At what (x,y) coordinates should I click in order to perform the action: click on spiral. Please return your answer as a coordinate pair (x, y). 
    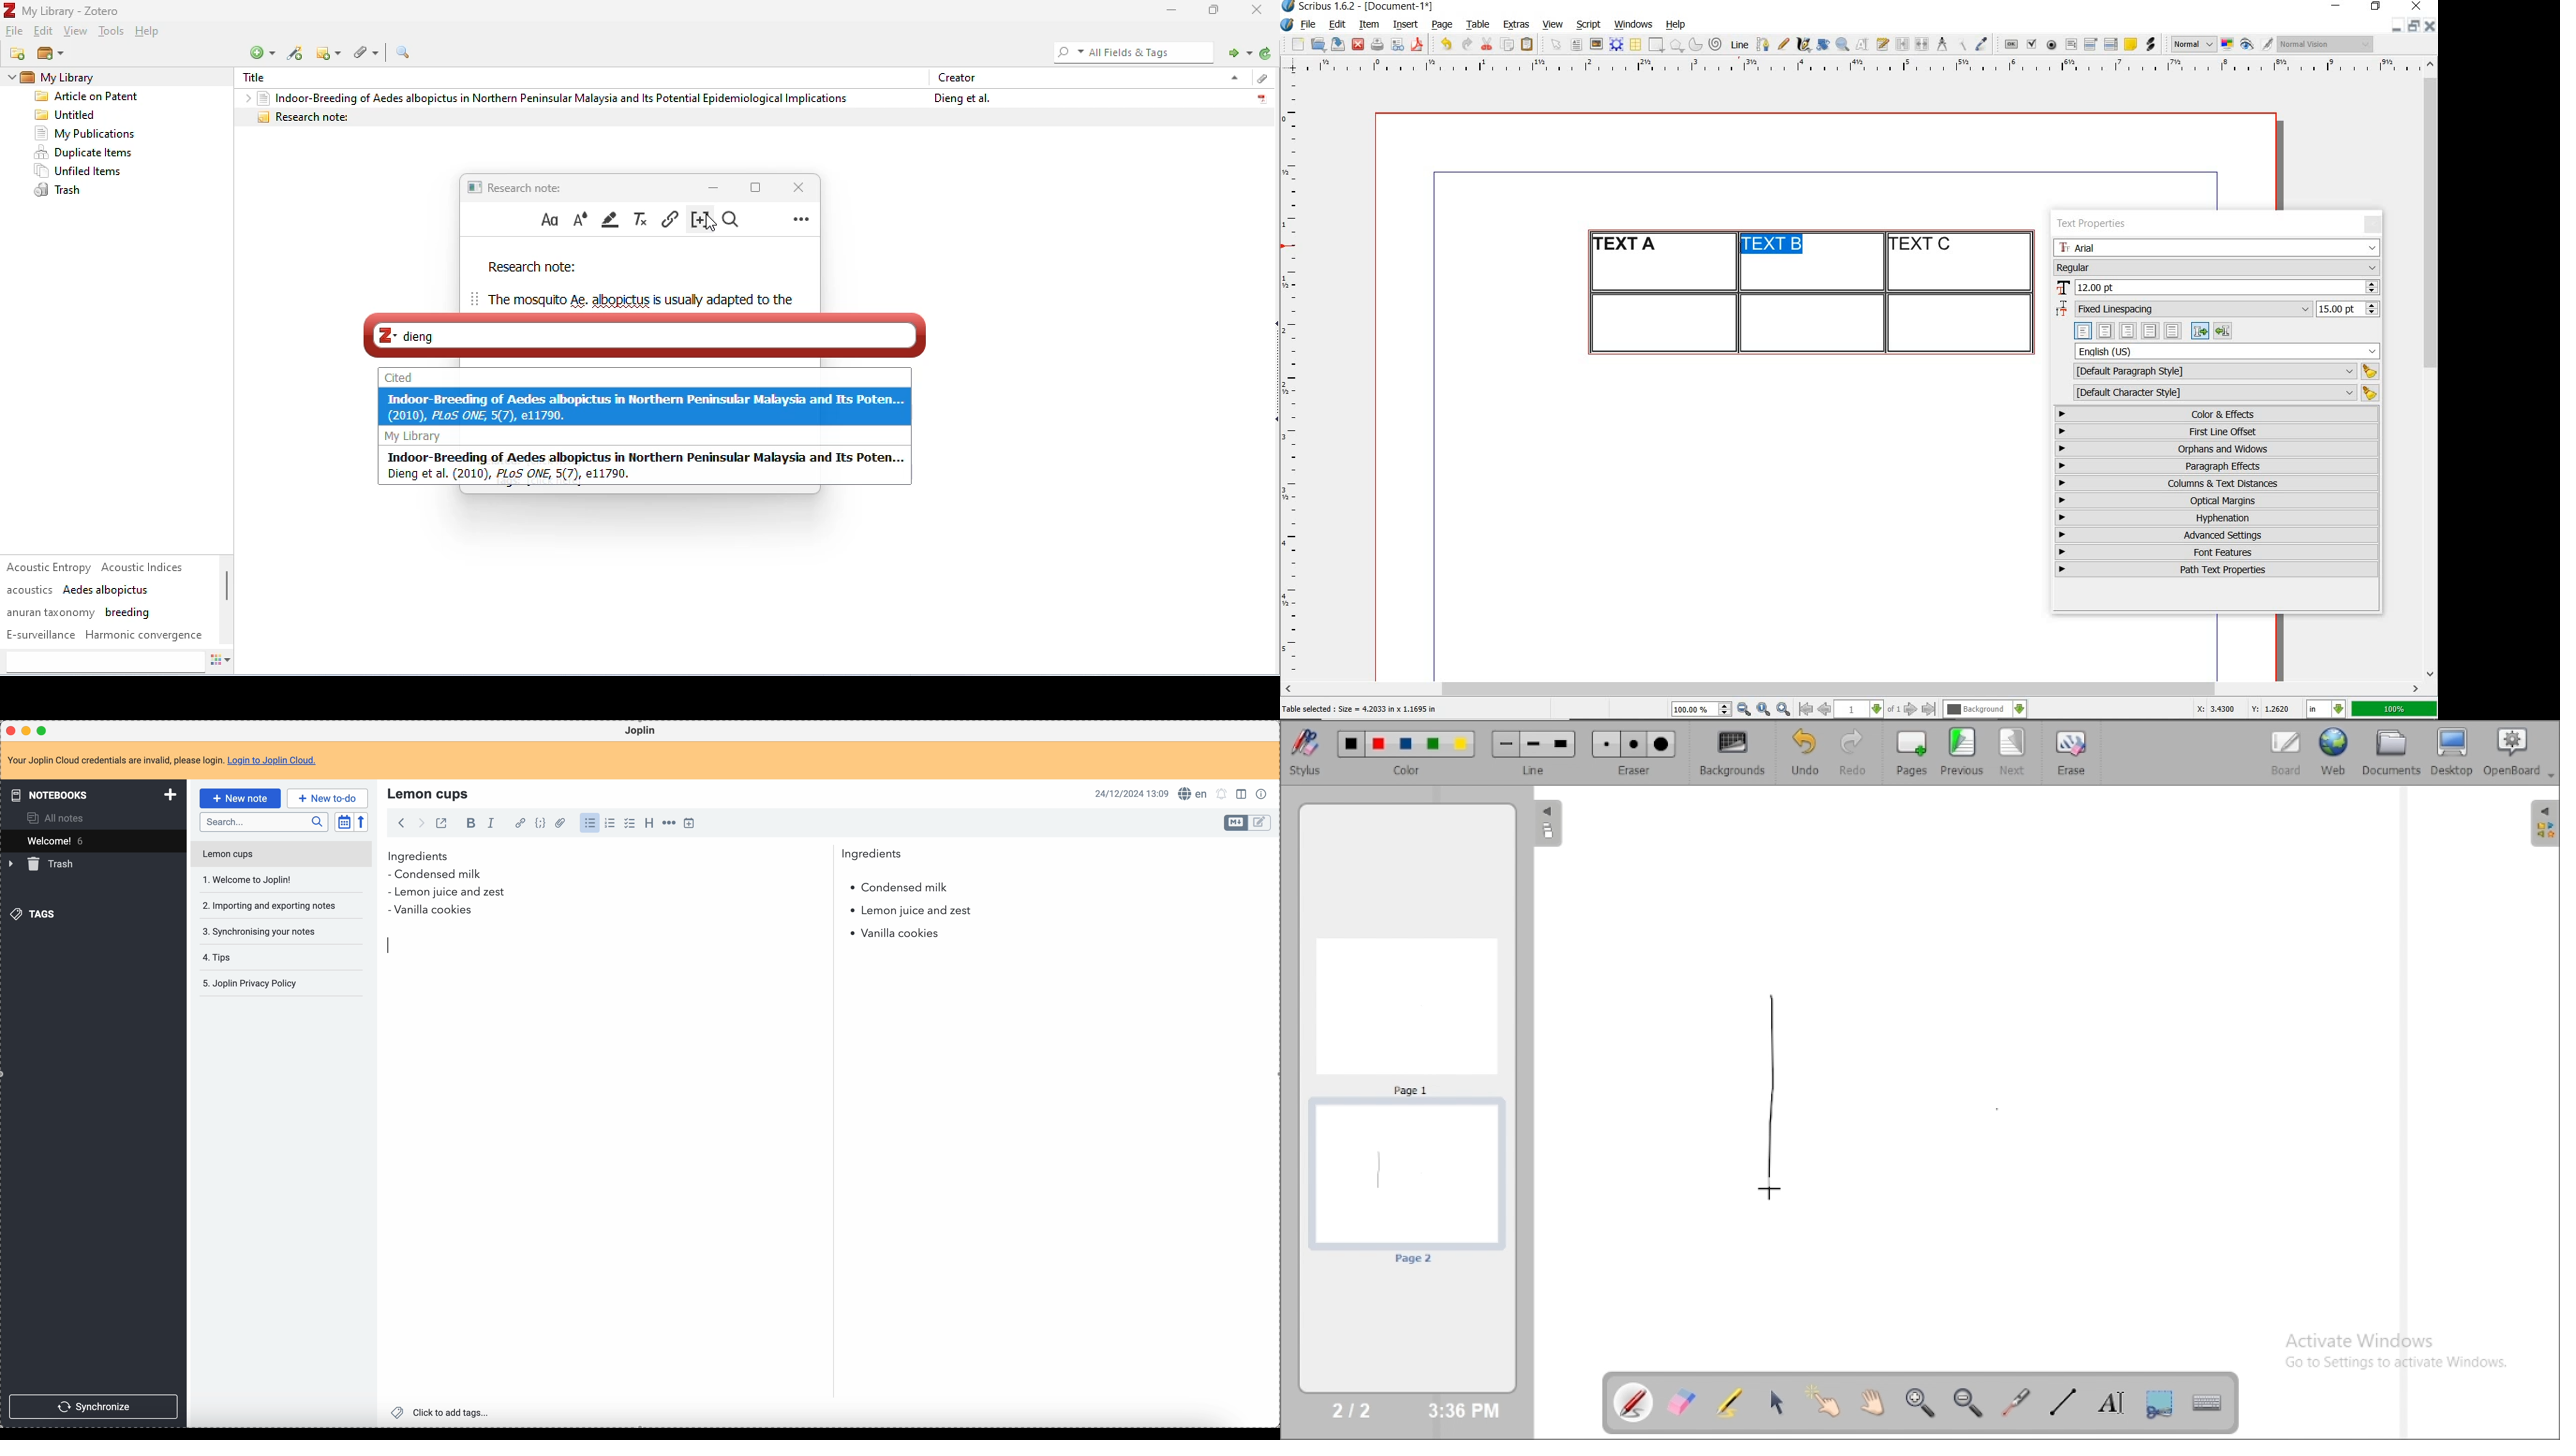
    Looking at the image, I should click on (1717, 44).